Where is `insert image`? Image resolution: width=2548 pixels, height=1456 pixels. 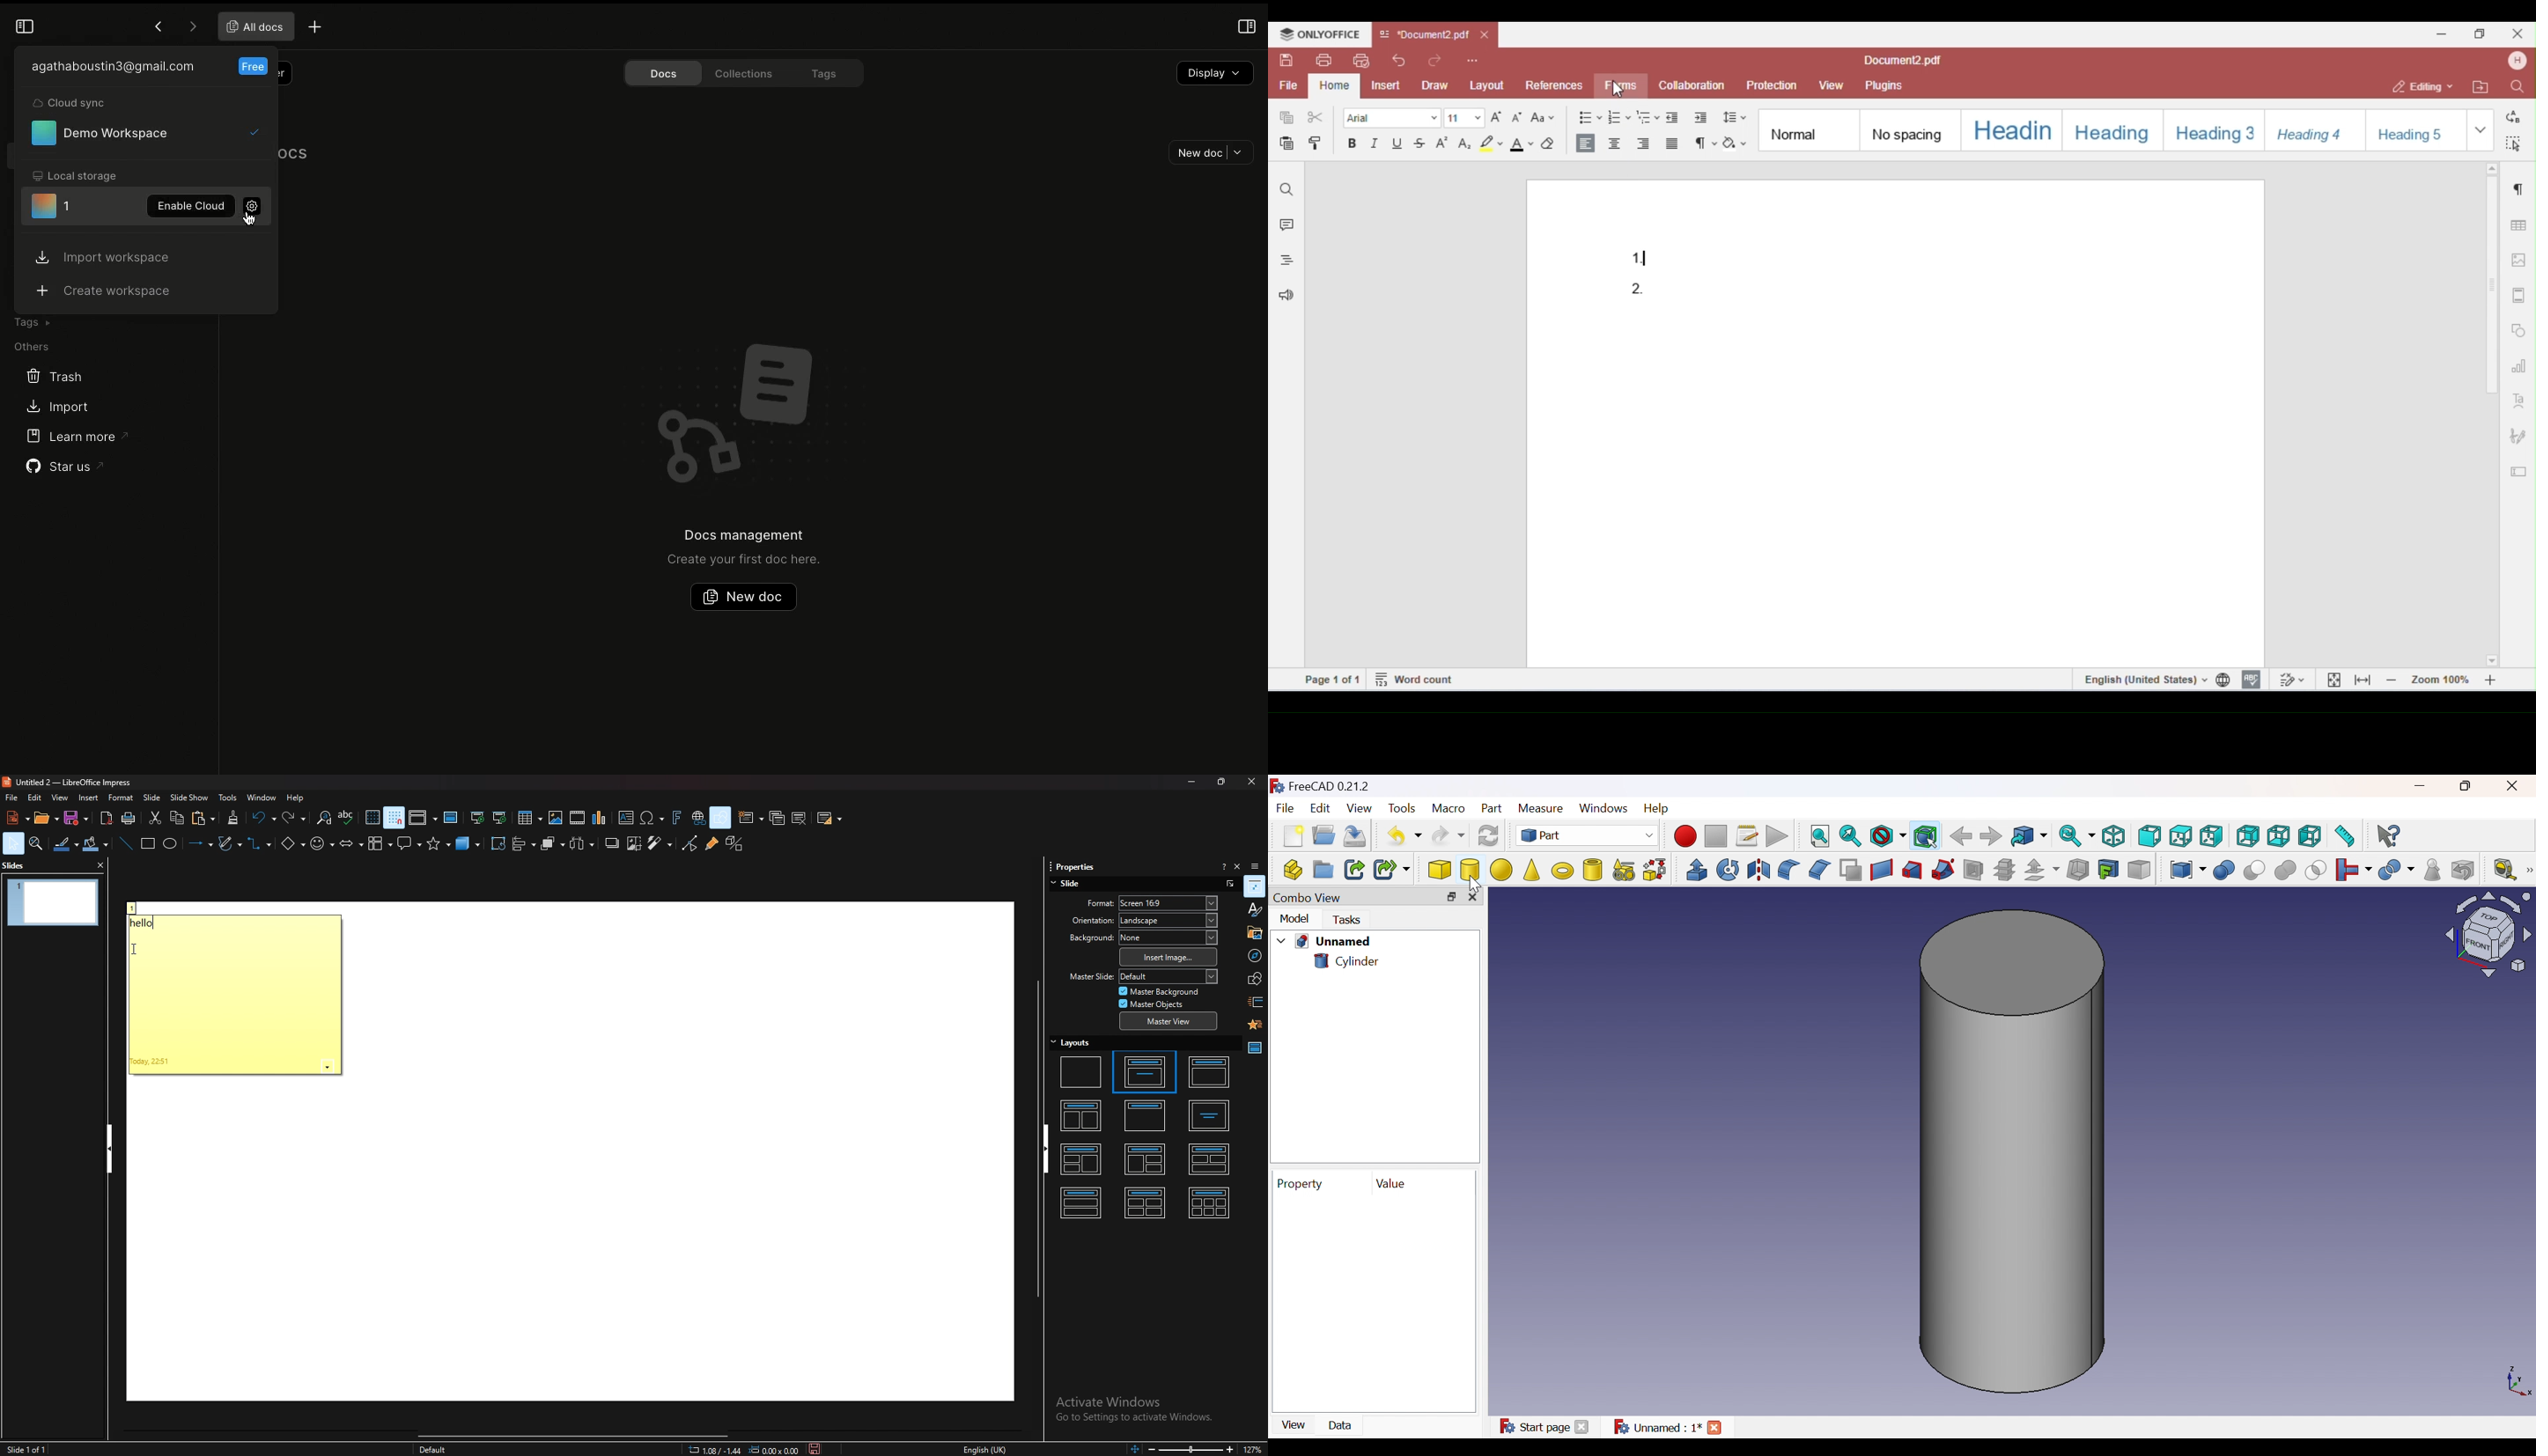 insert image is located at coordinates (555, 818).